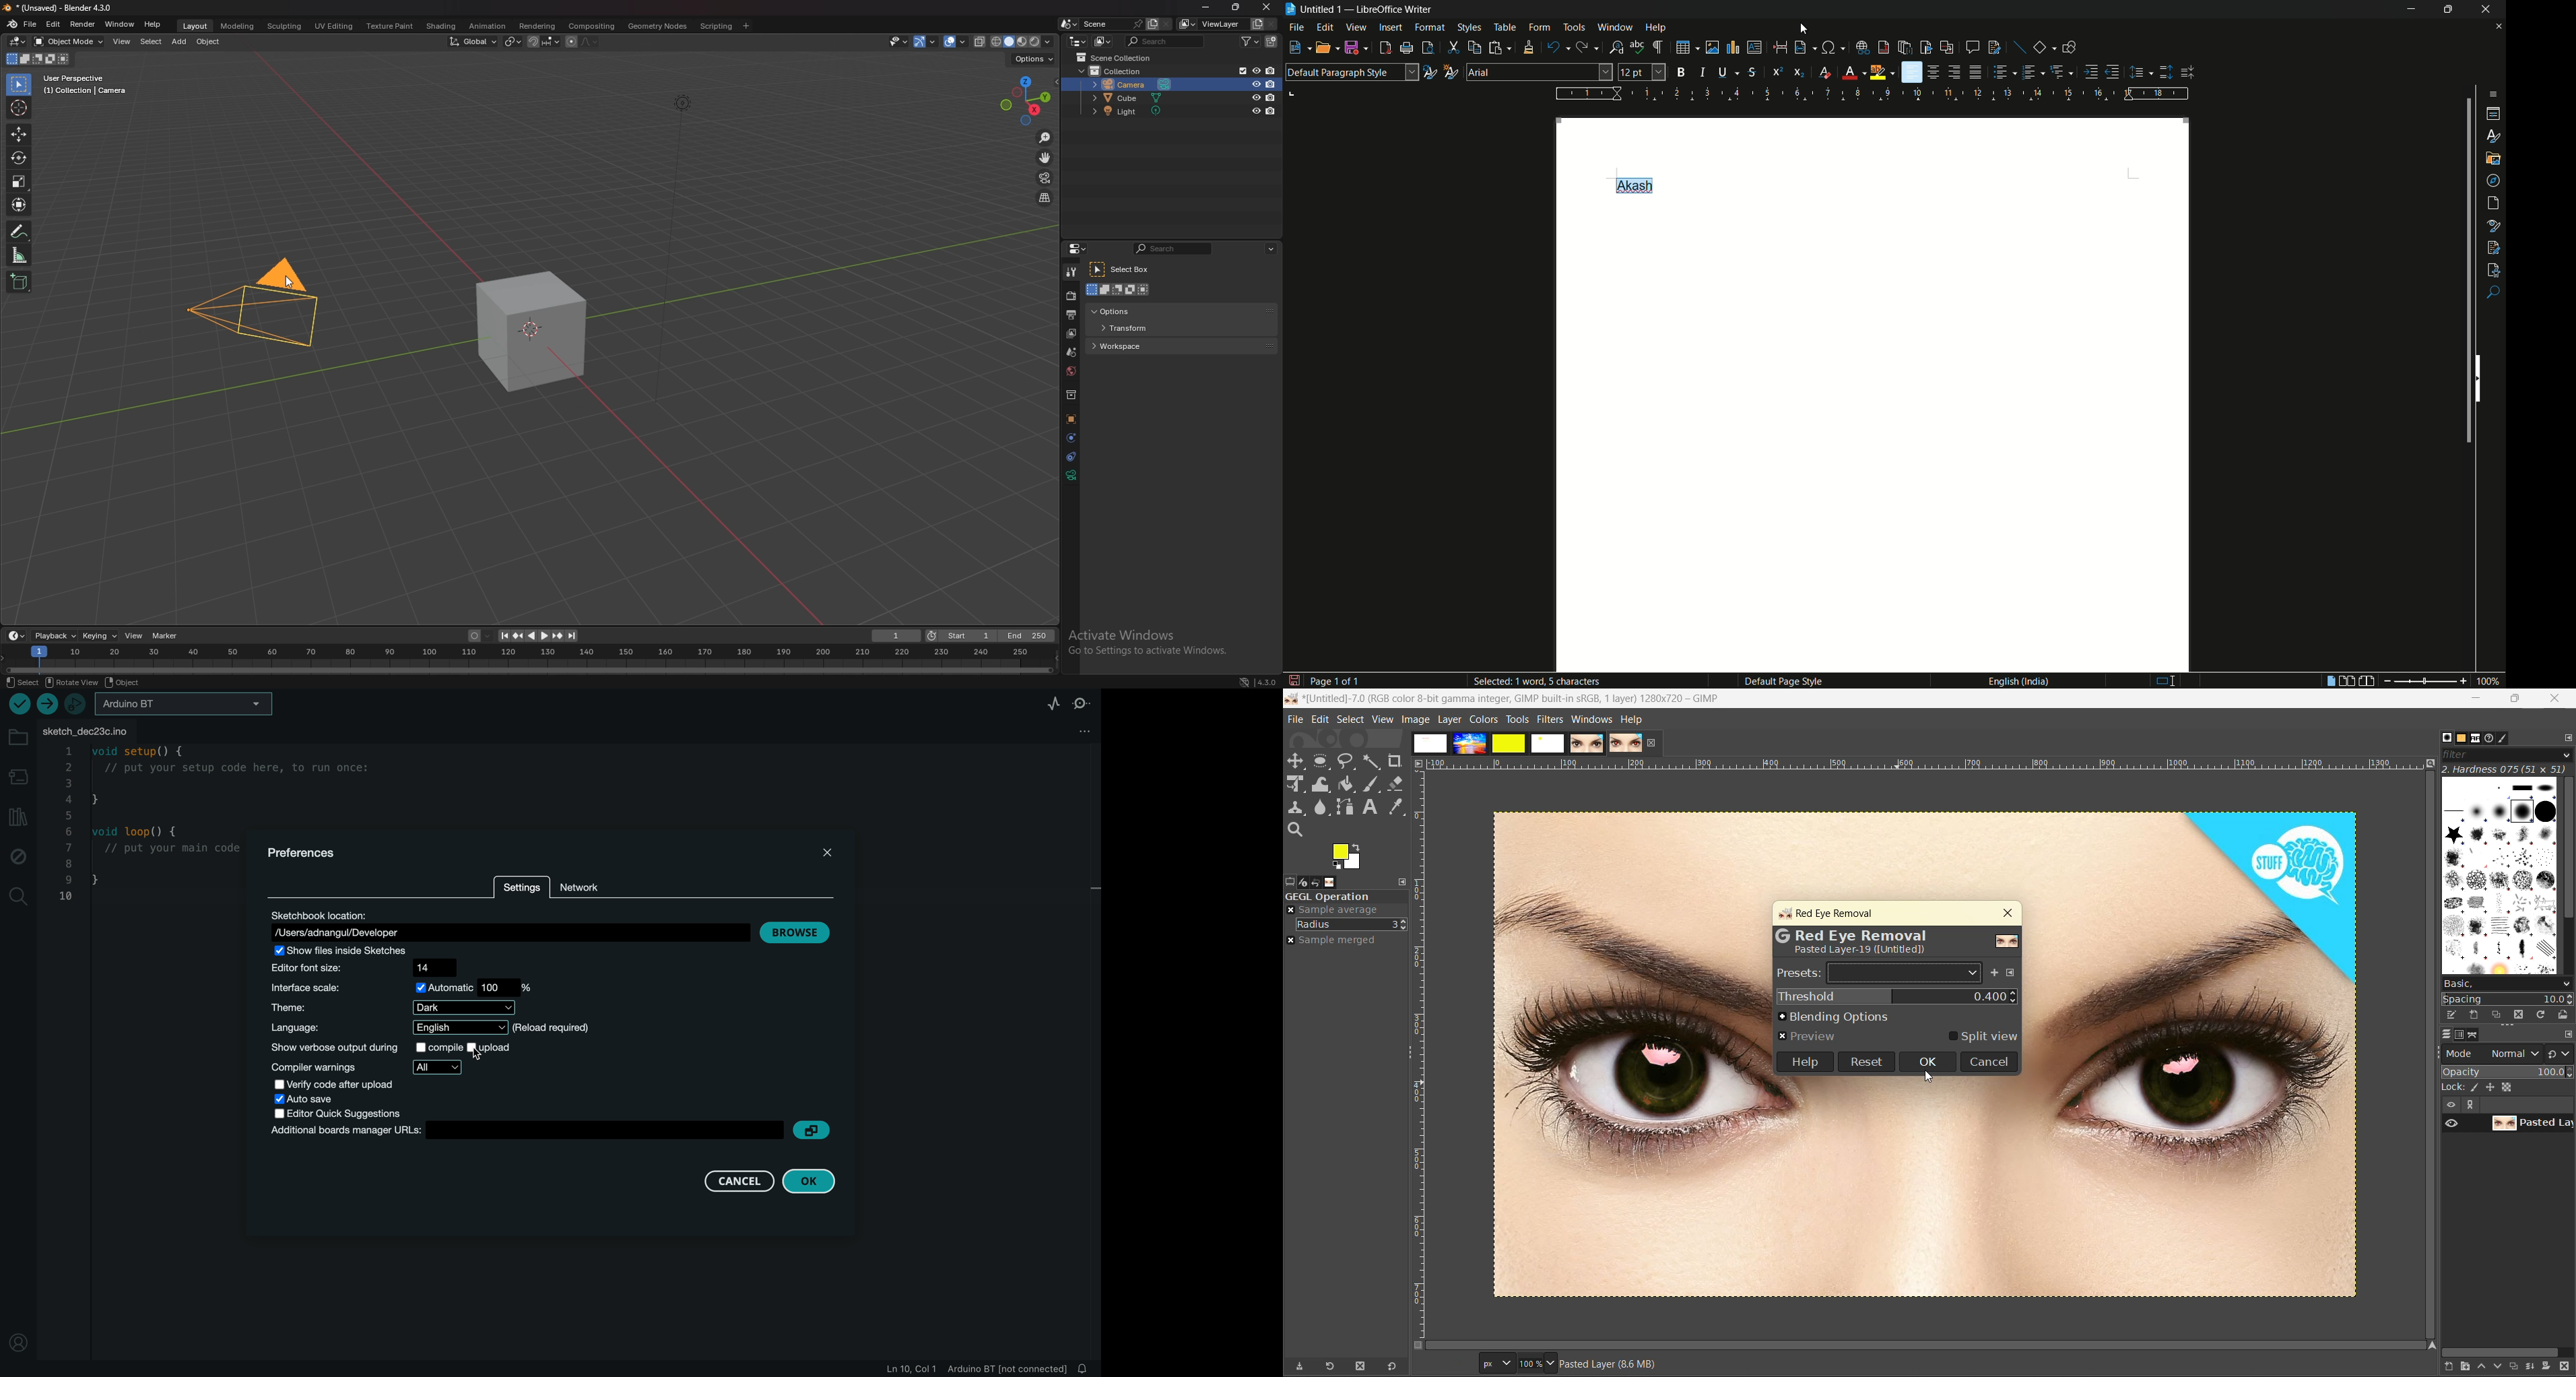  What do you see at coordinates (2568, 1370) in the screenshot?
I see `delete this layer` at bounding box center [2568, 1370].